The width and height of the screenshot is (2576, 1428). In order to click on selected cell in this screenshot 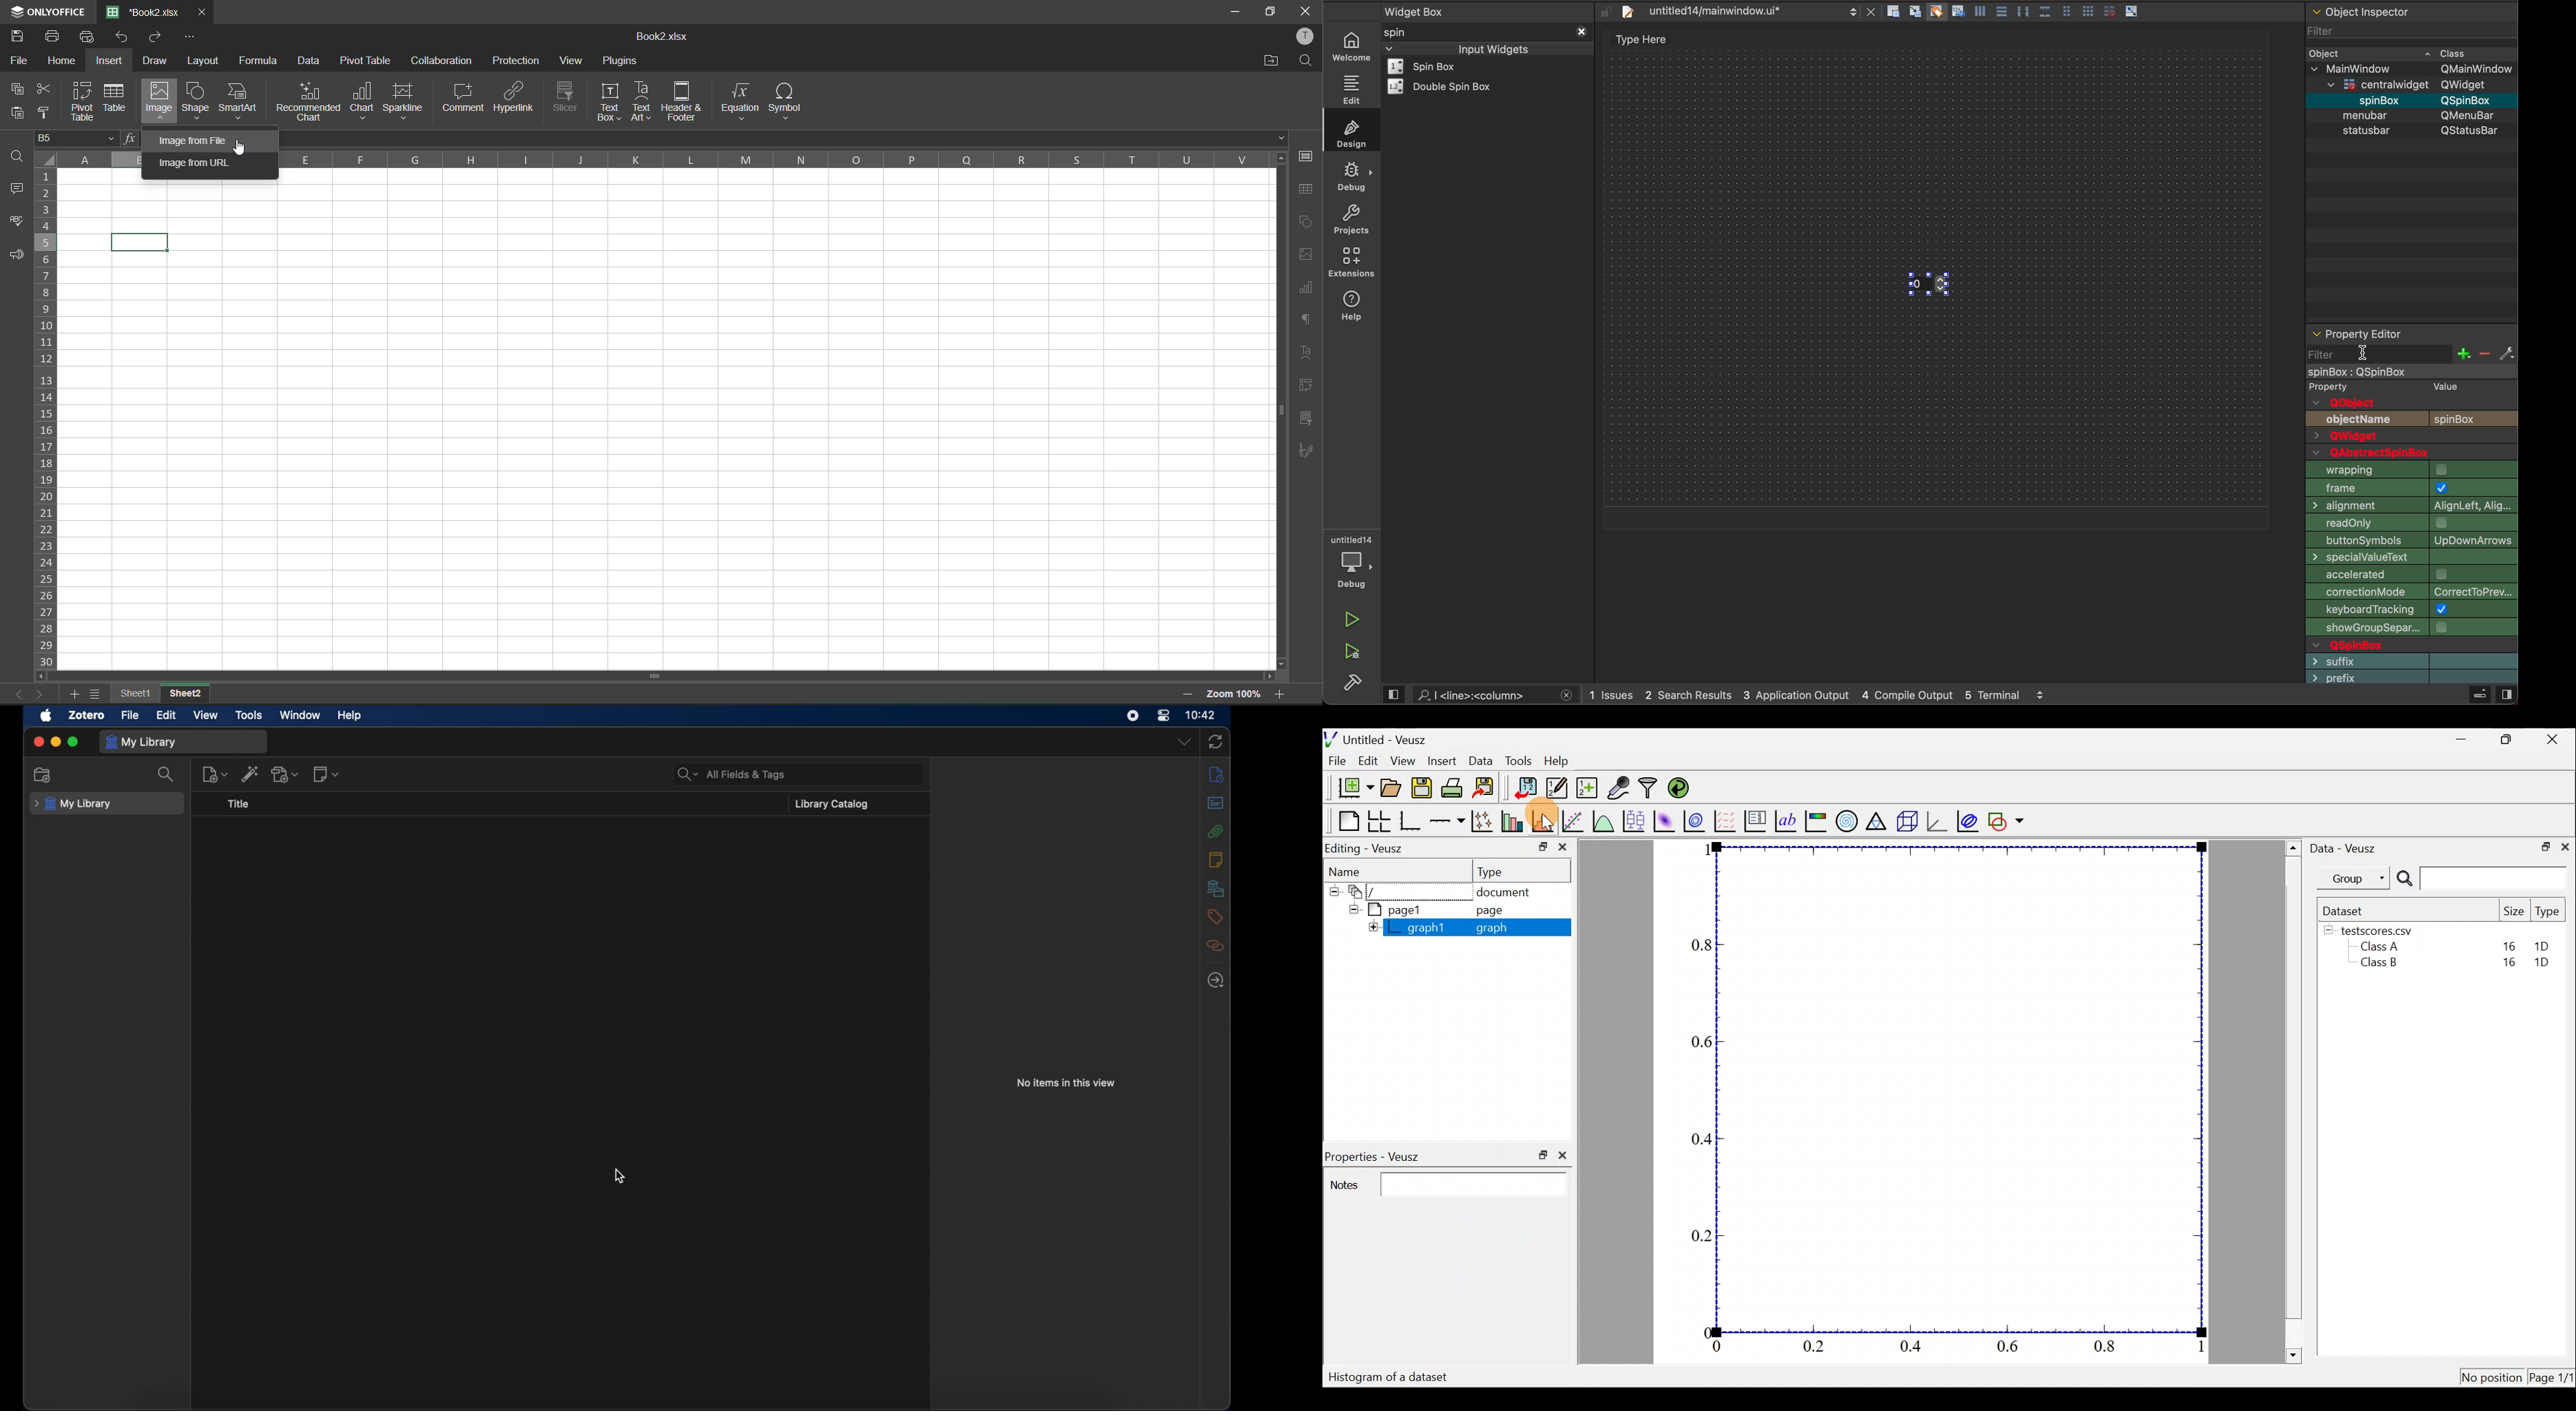, I will do `click(143, 241)`.